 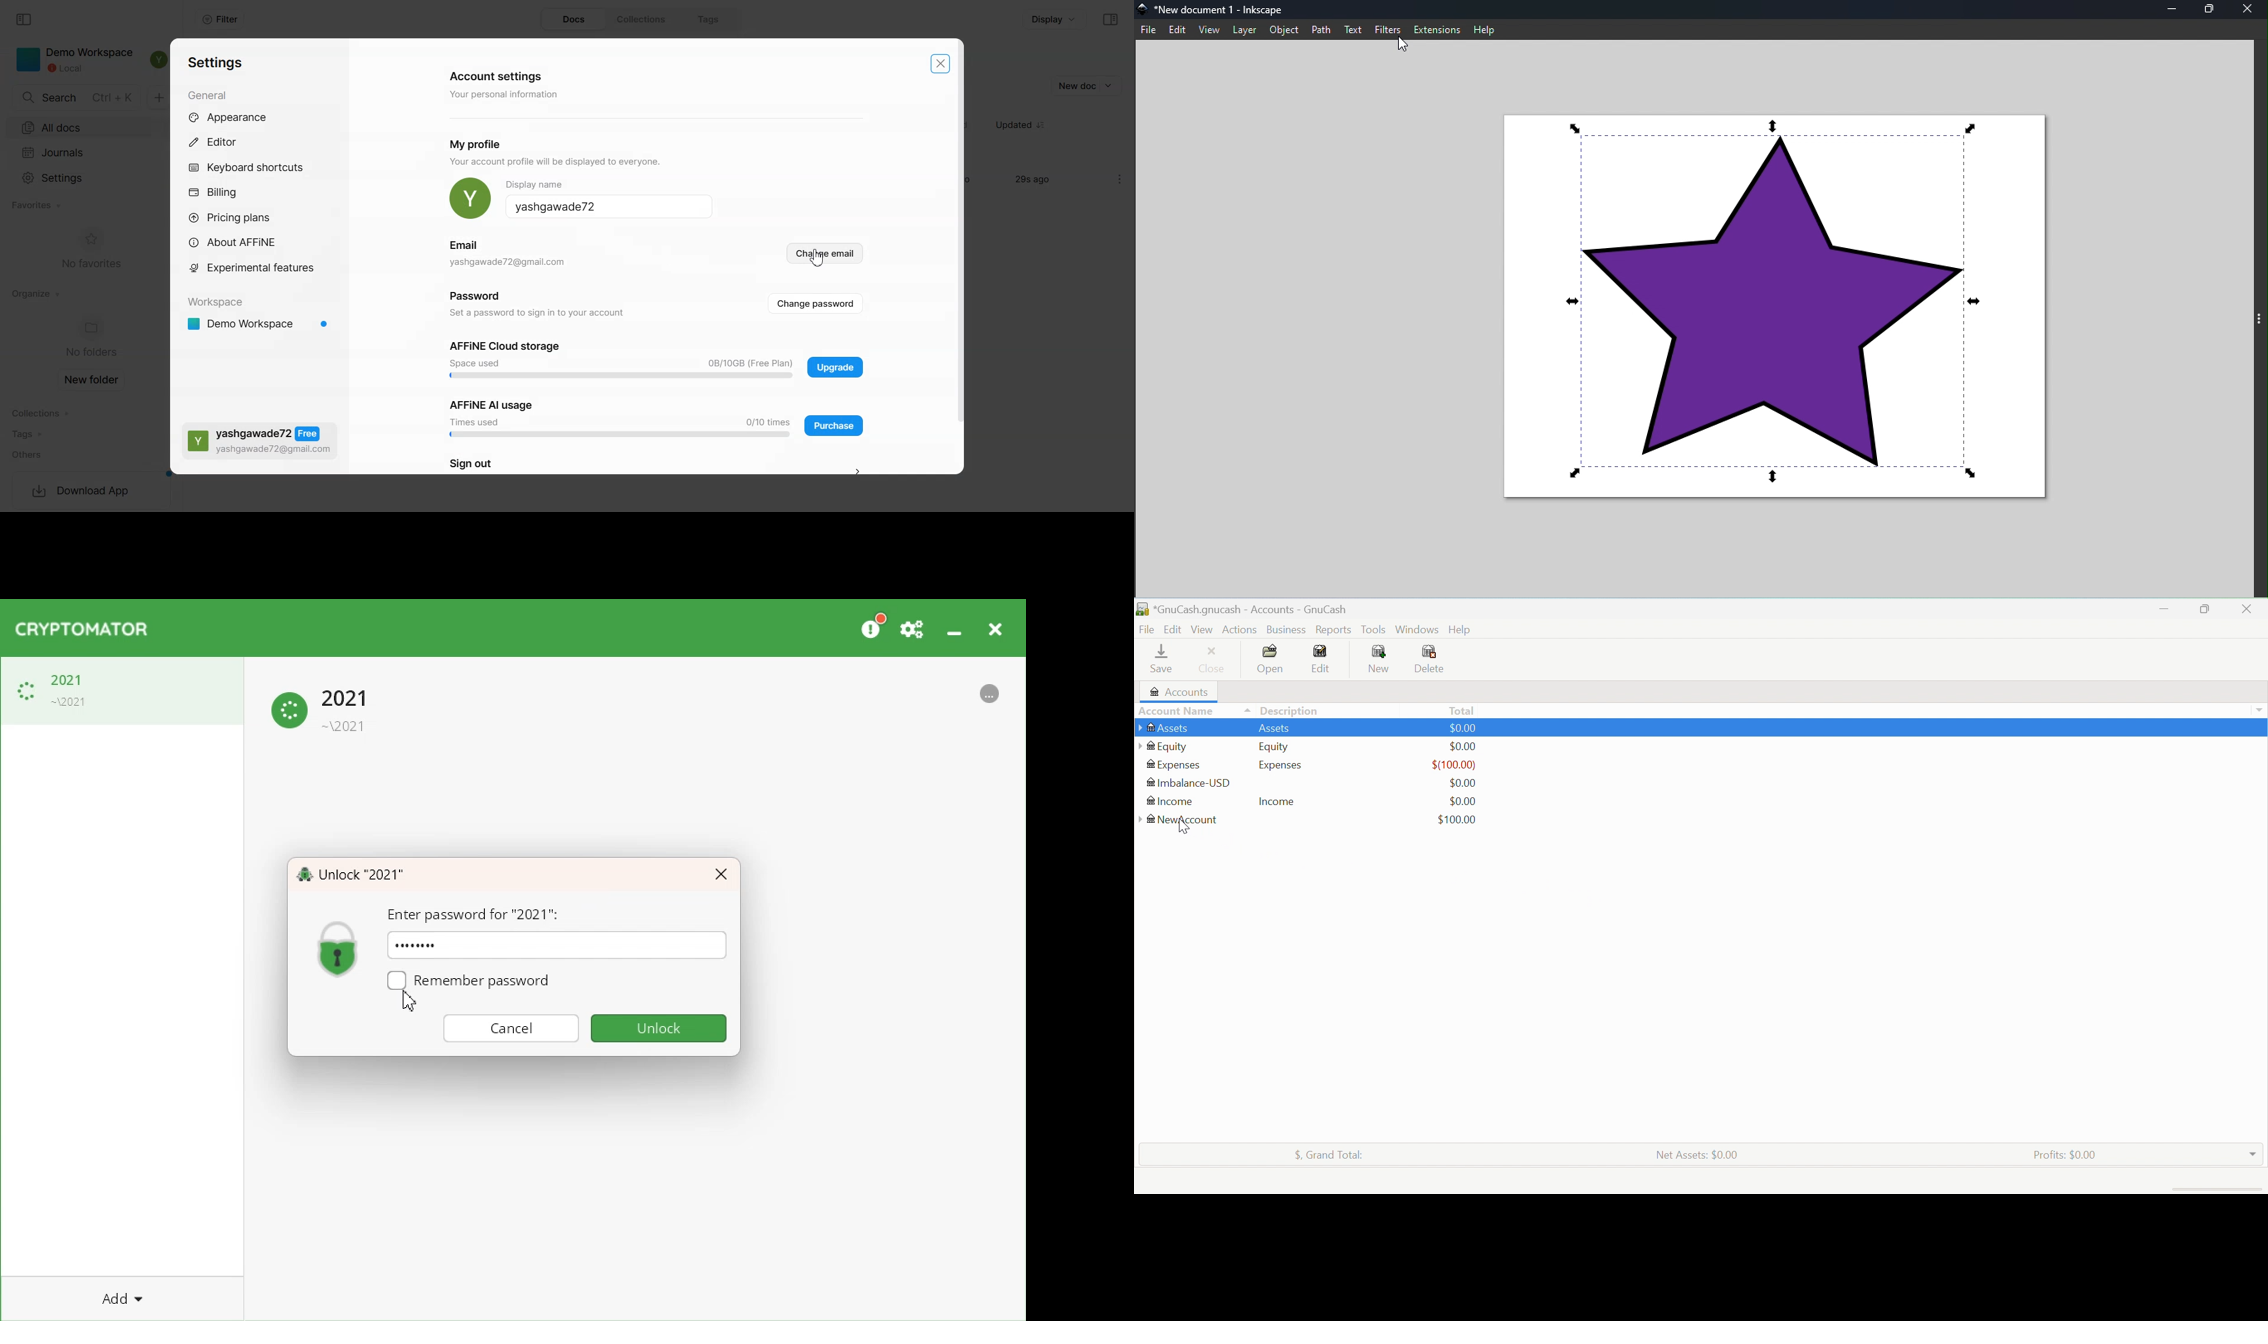 I want to click on NewAccount, so click(x=1182, y=820).